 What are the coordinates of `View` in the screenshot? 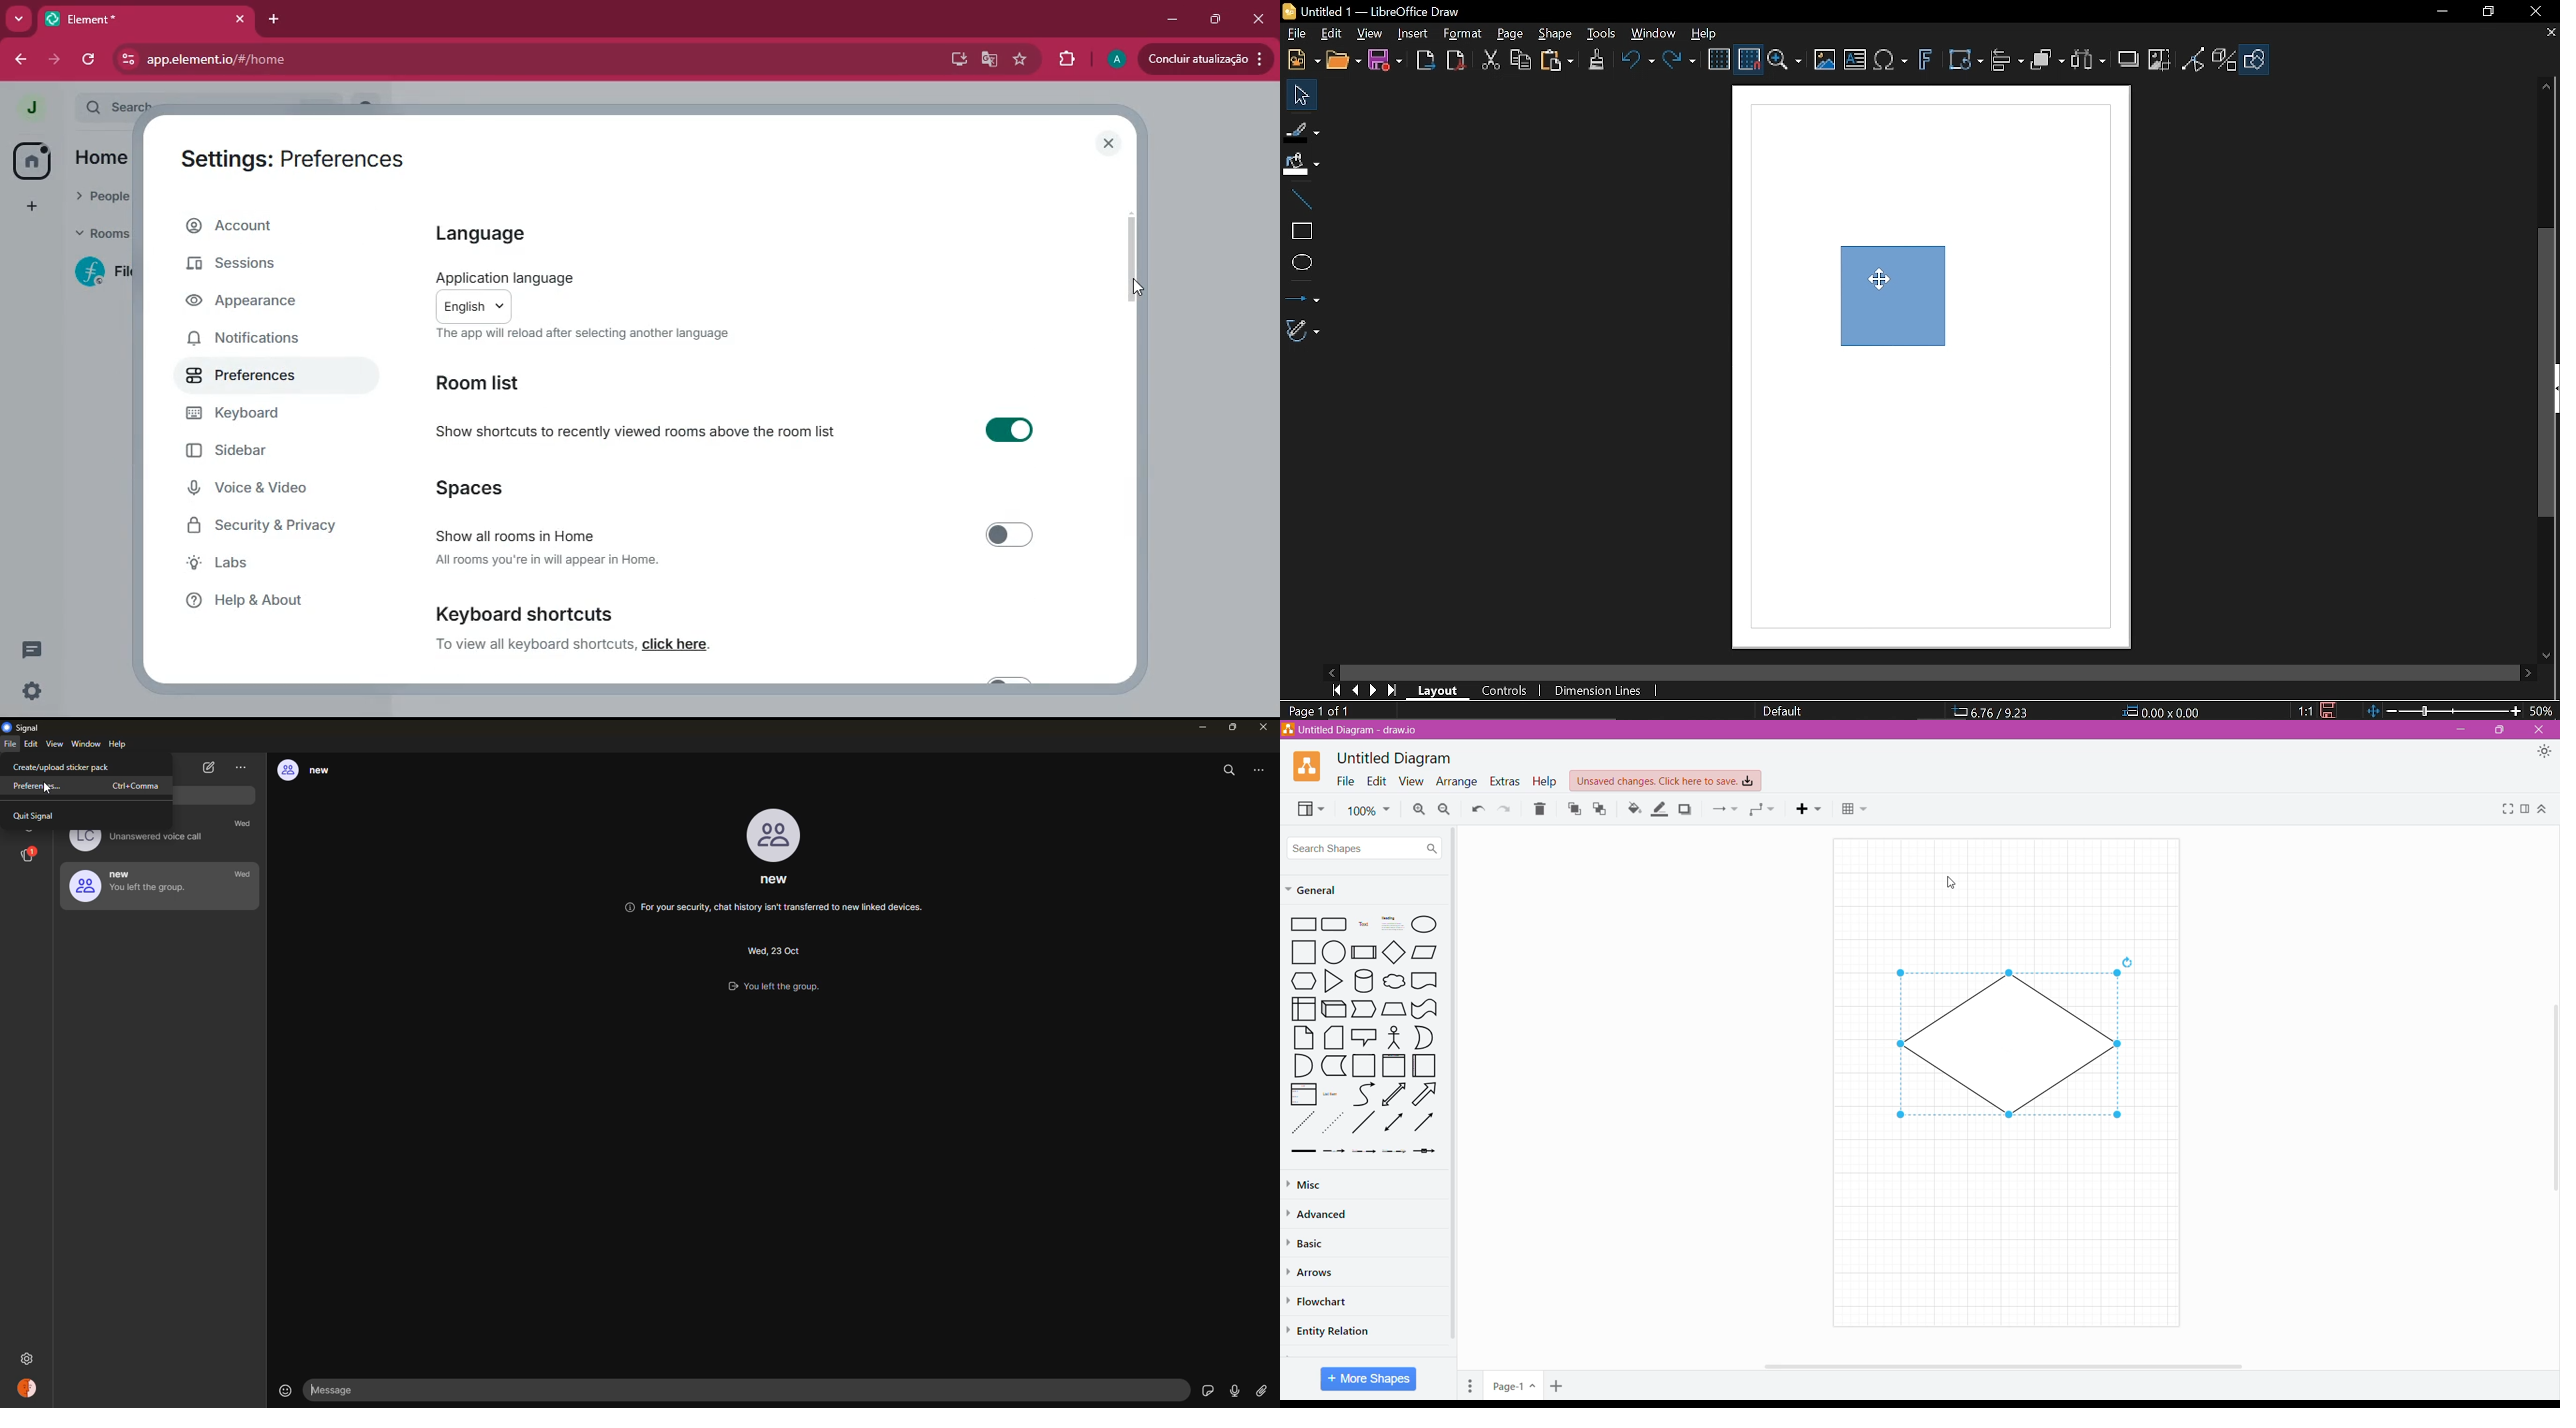 It's located at (1409, 782).